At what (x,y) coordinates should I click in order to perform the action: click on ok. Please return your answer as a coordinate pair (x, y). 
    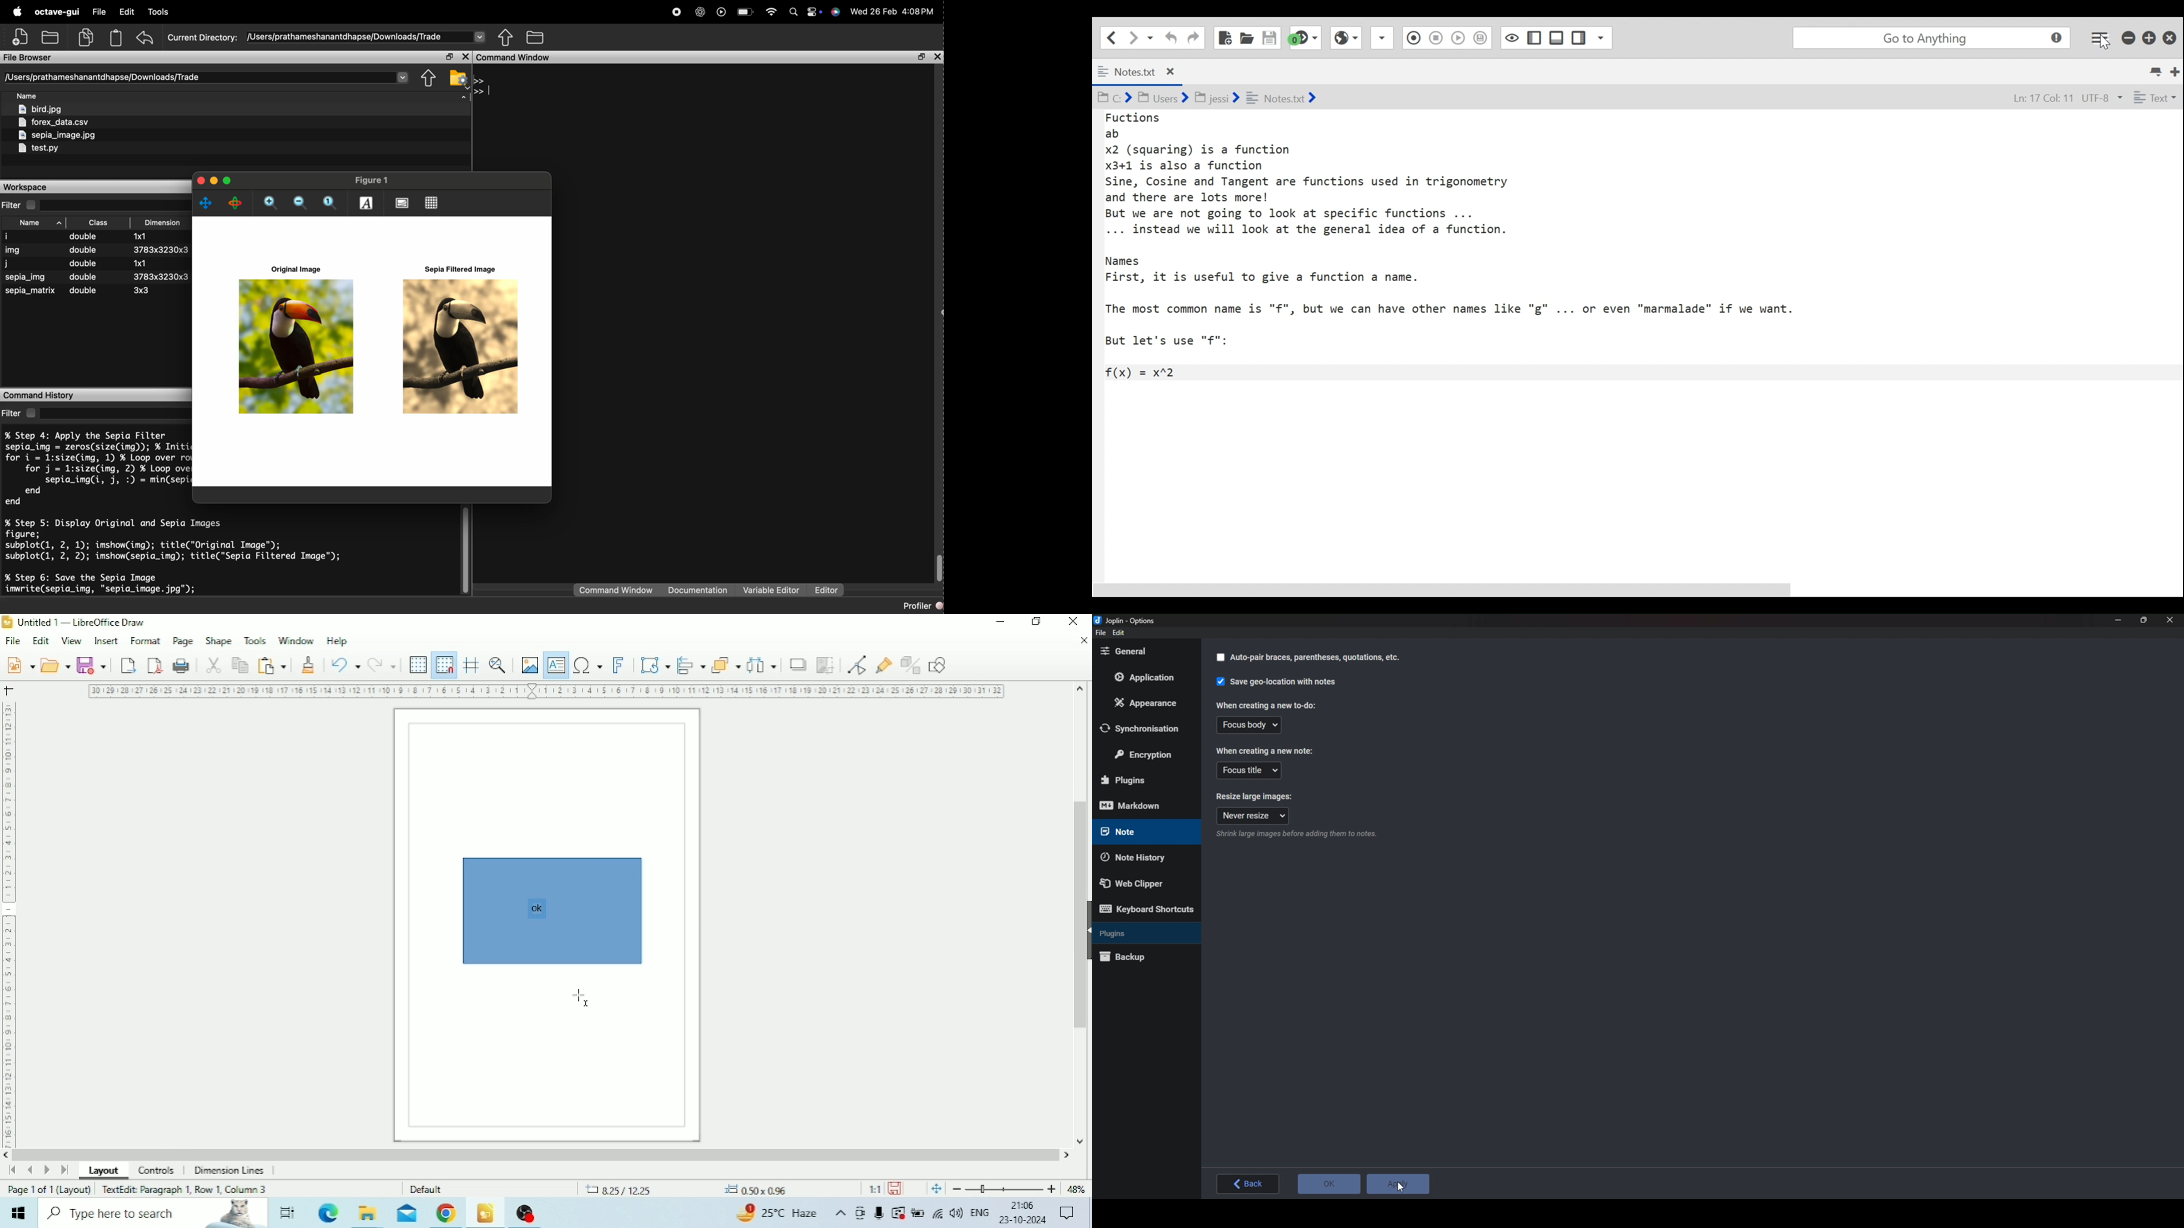
    Looking at the image, I should click on (1329, 1185).